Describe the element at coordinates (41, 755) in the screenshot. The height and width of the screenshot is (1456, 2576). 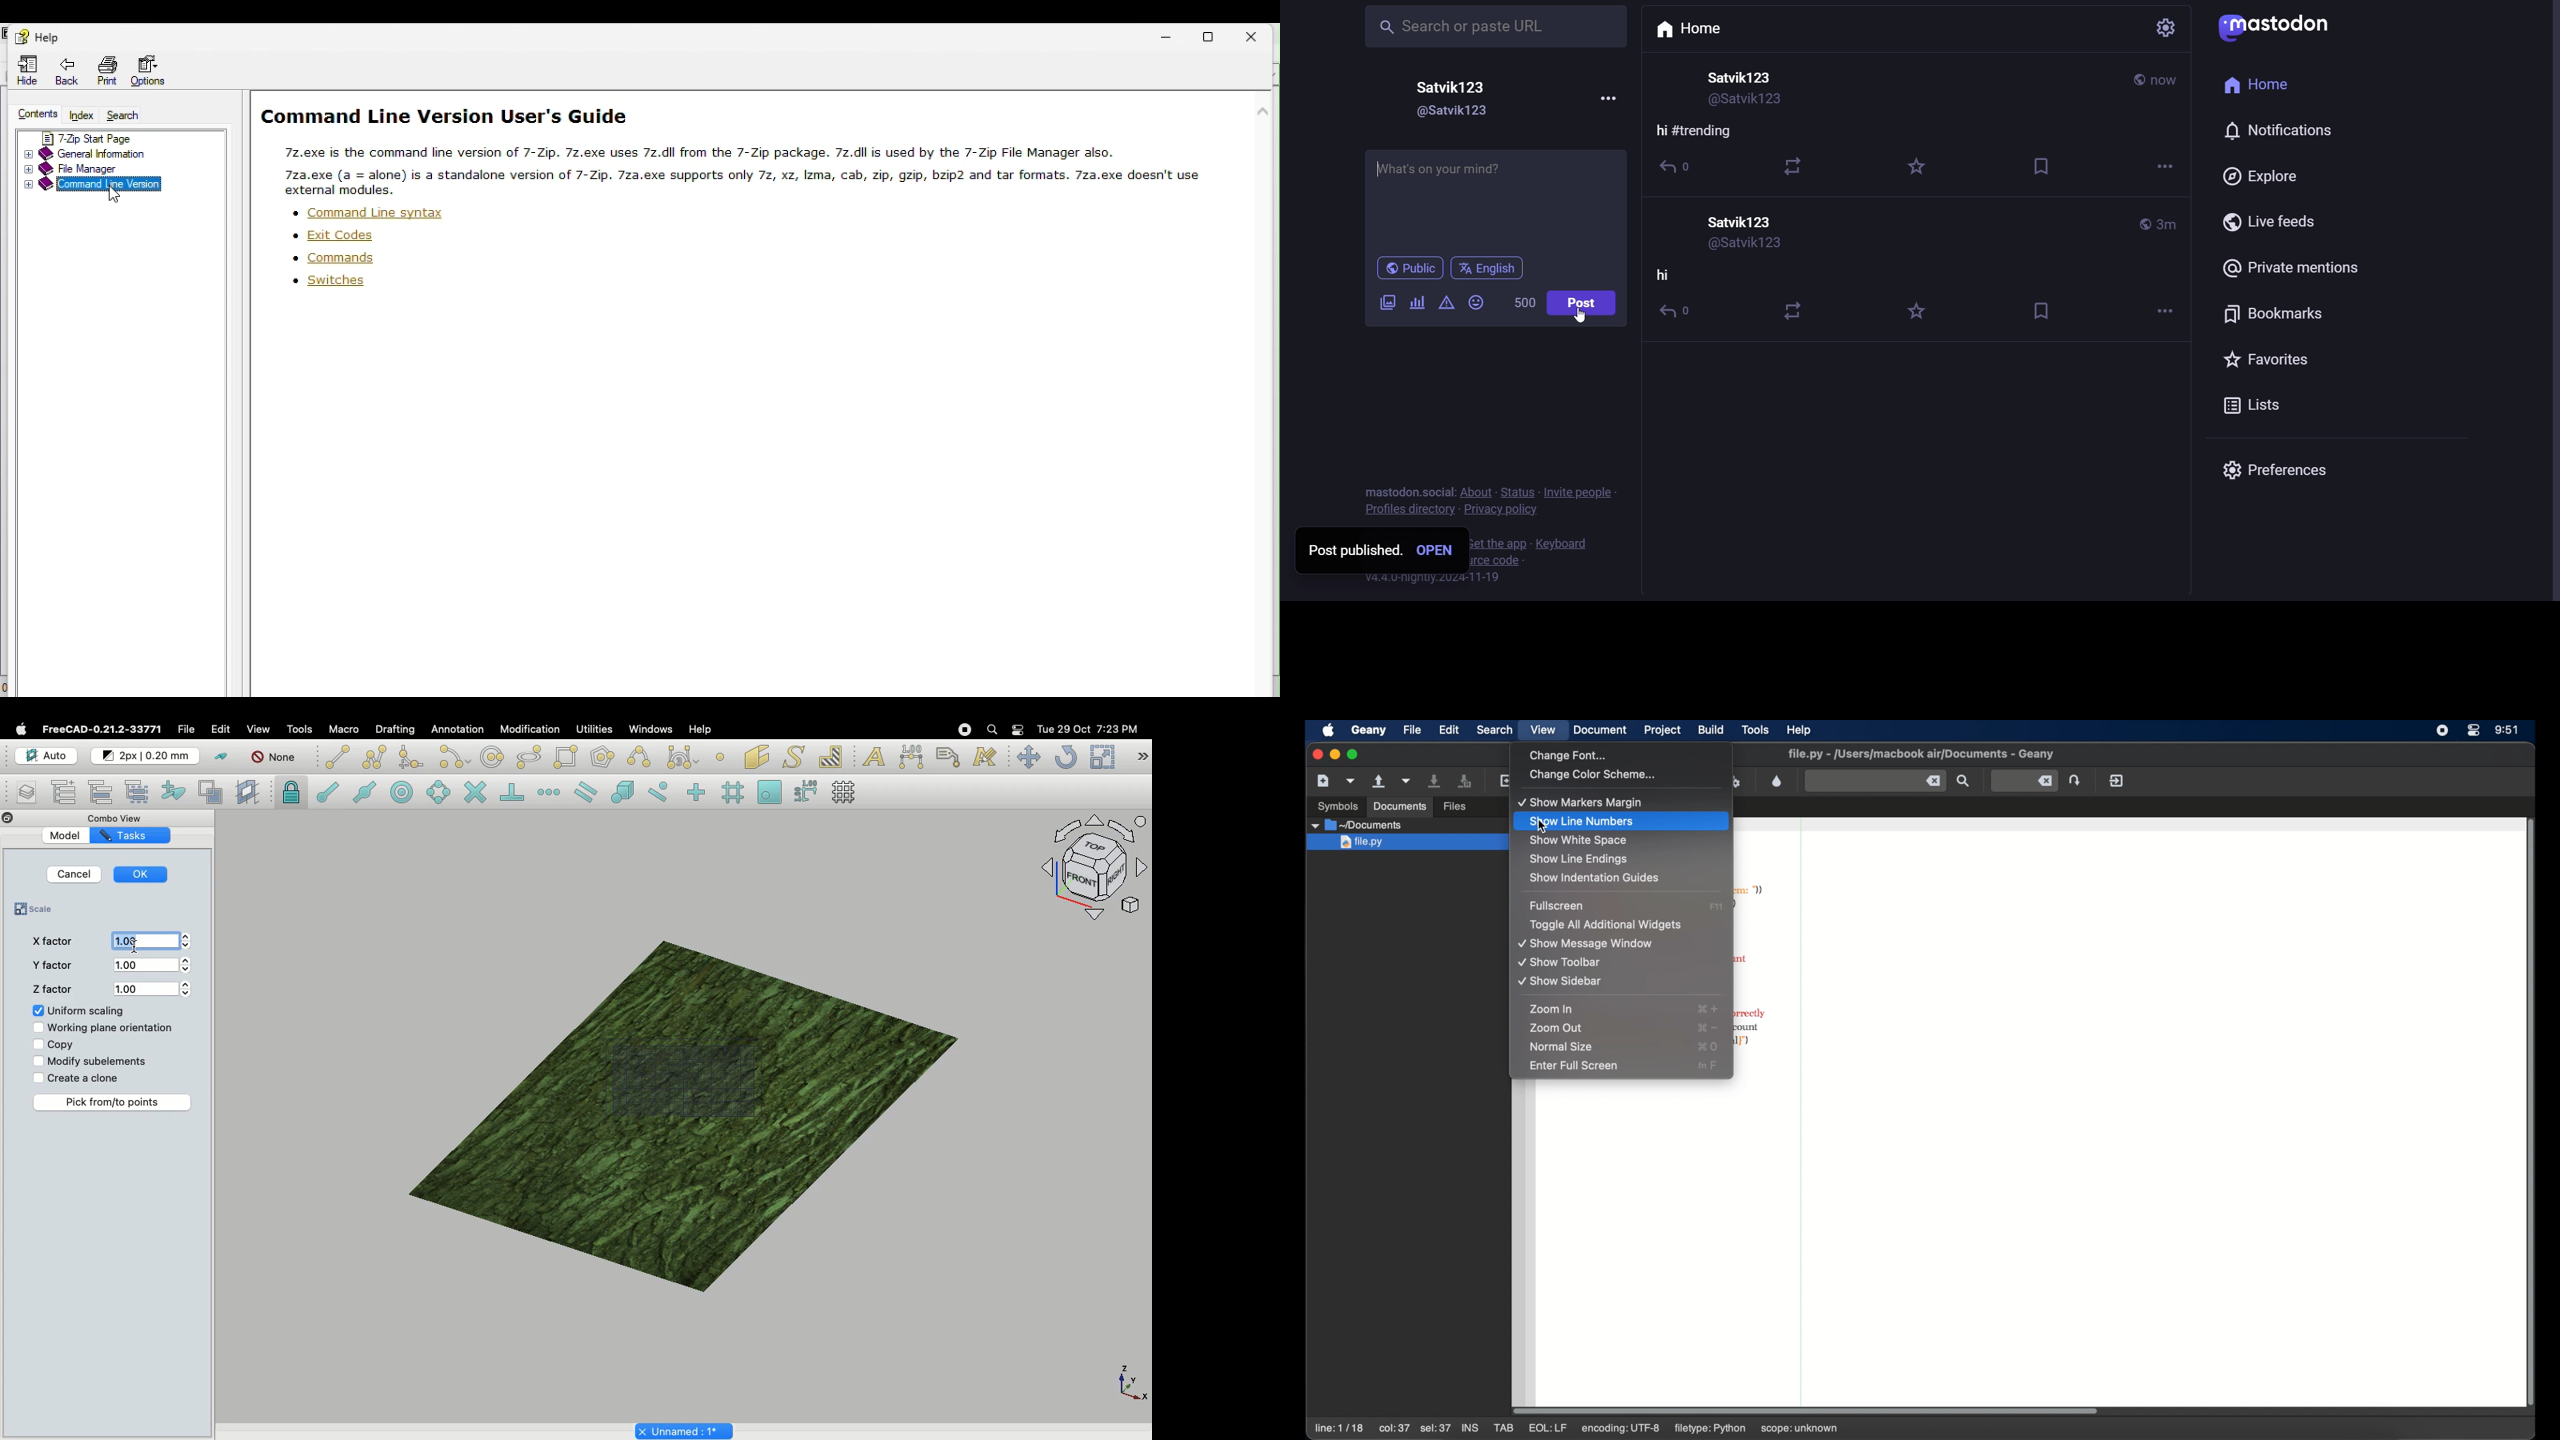
I see `Auto` at that location.